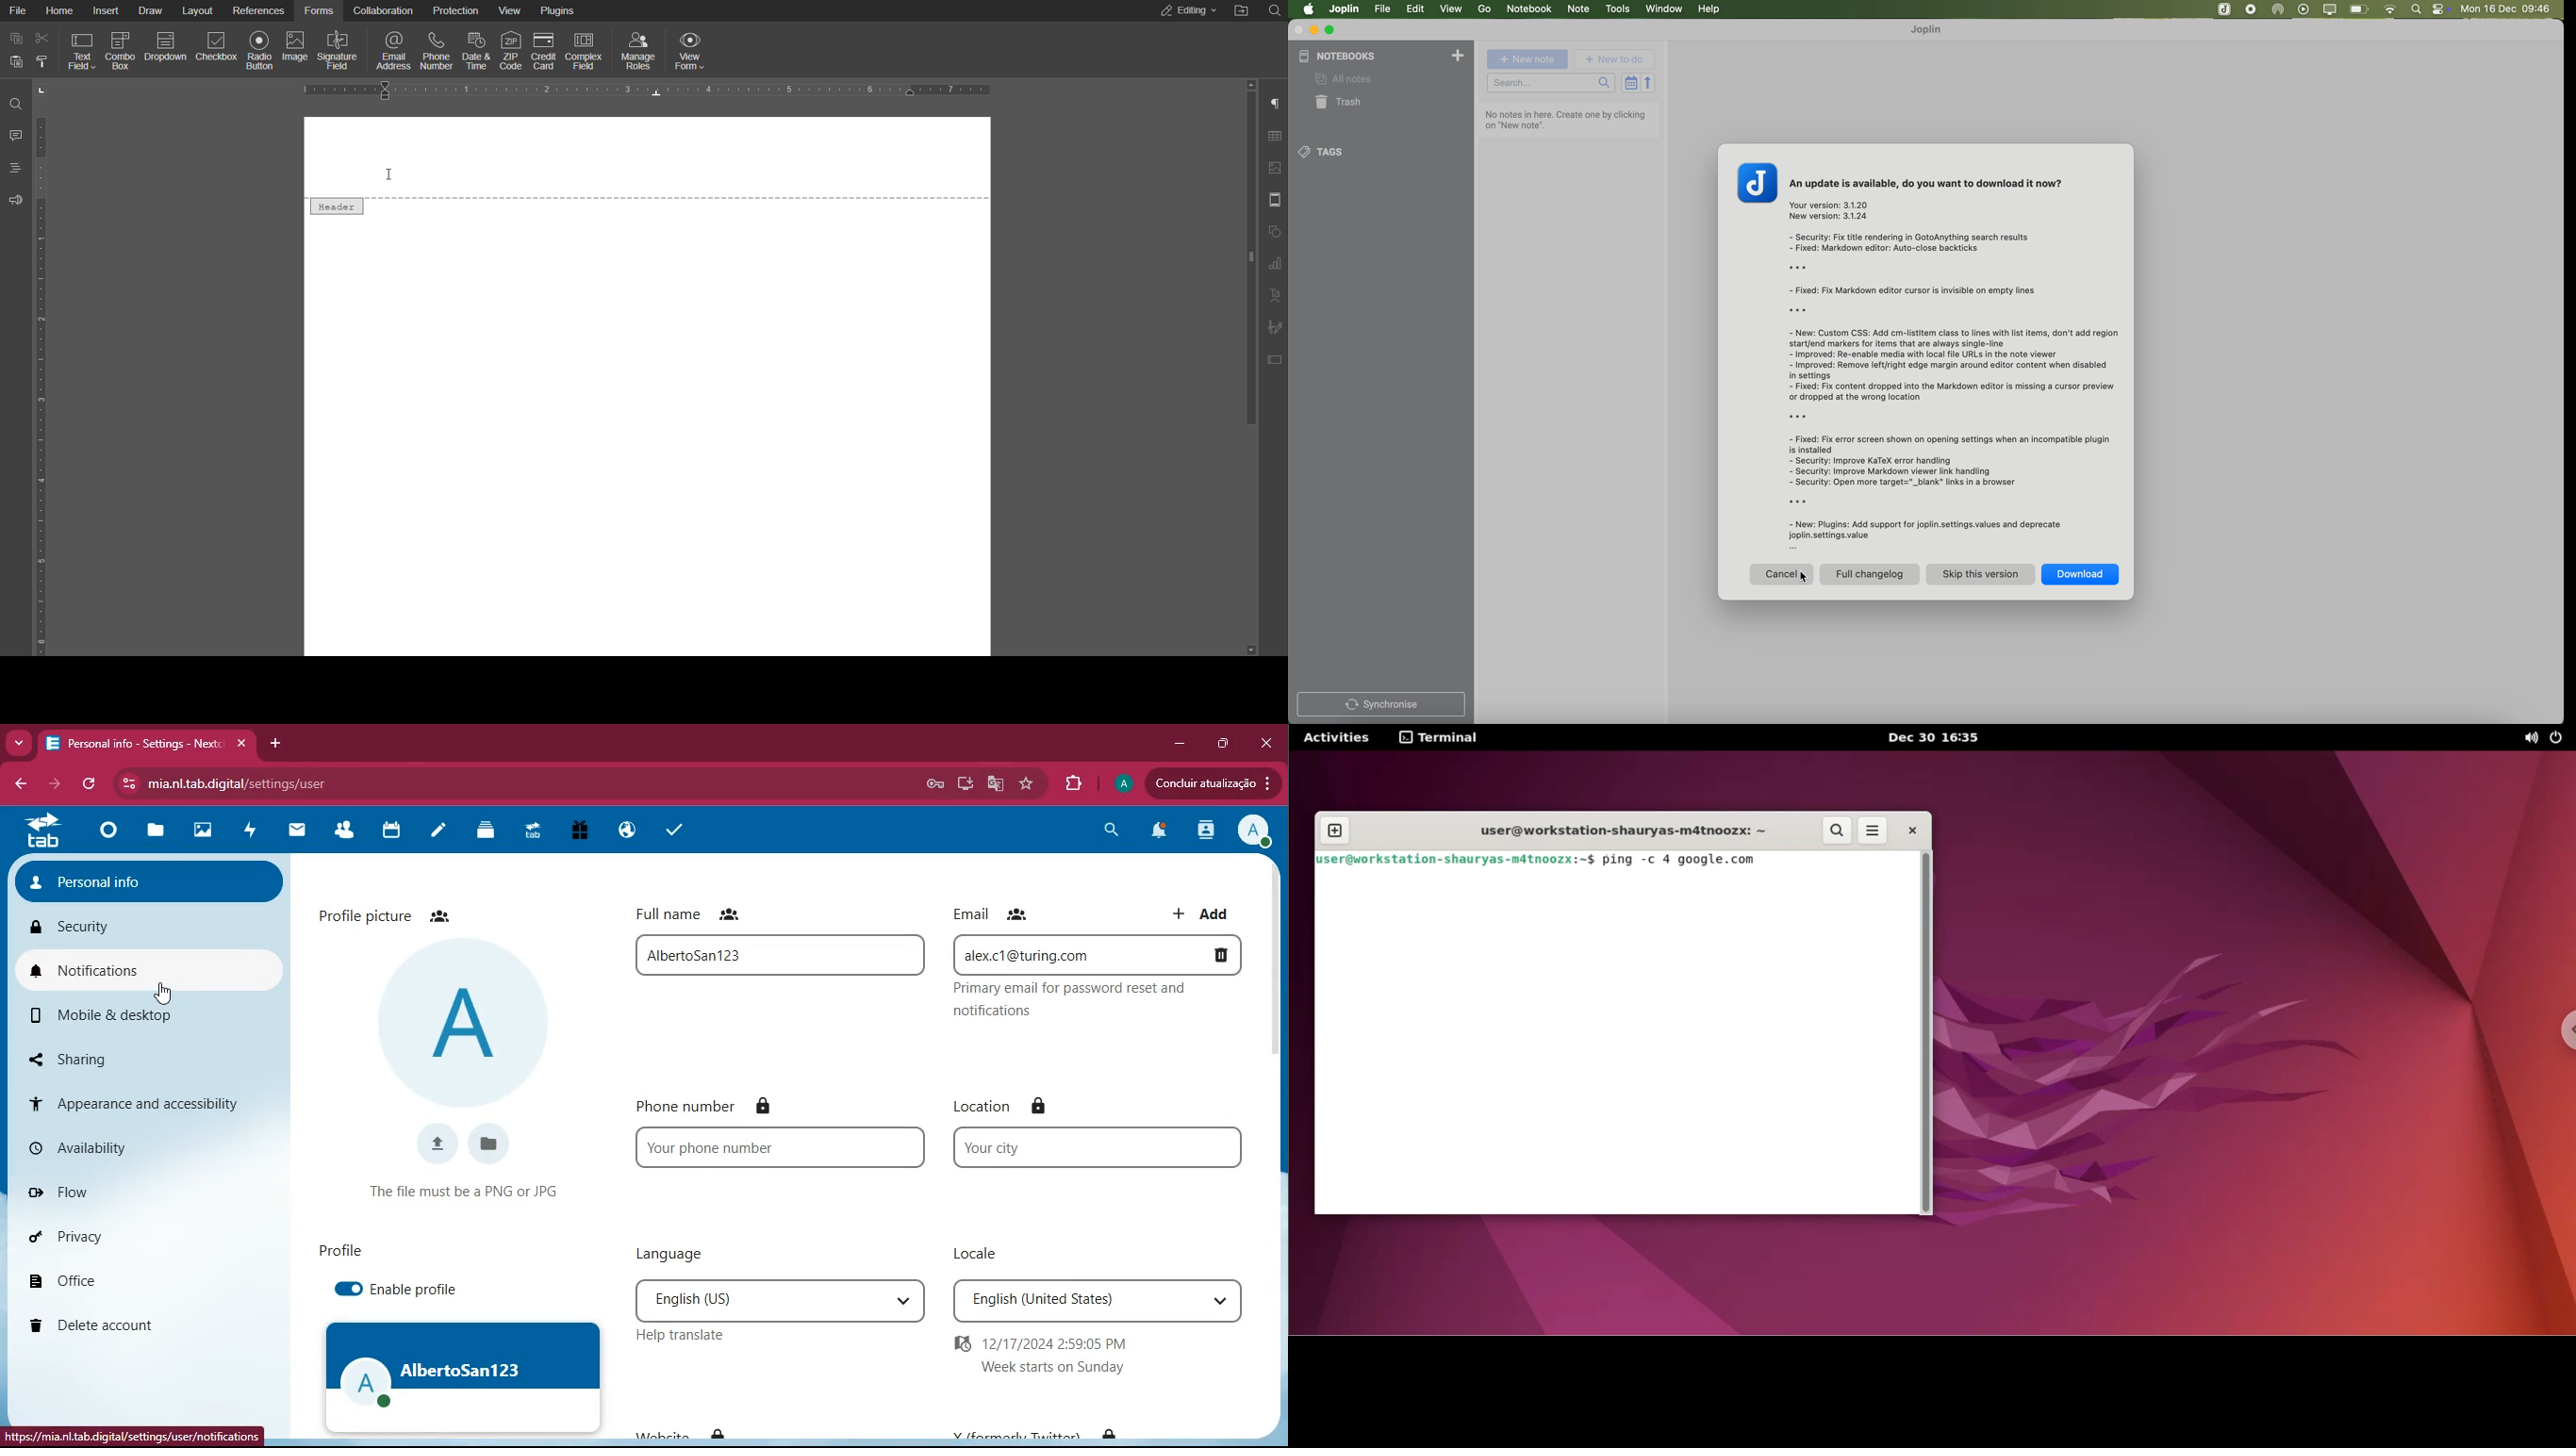 The width and height of the screenshot is (2576, 1456). Describe the element at coordinates (2254, 10) in the screenshot. I see `Joplin app` at that location.